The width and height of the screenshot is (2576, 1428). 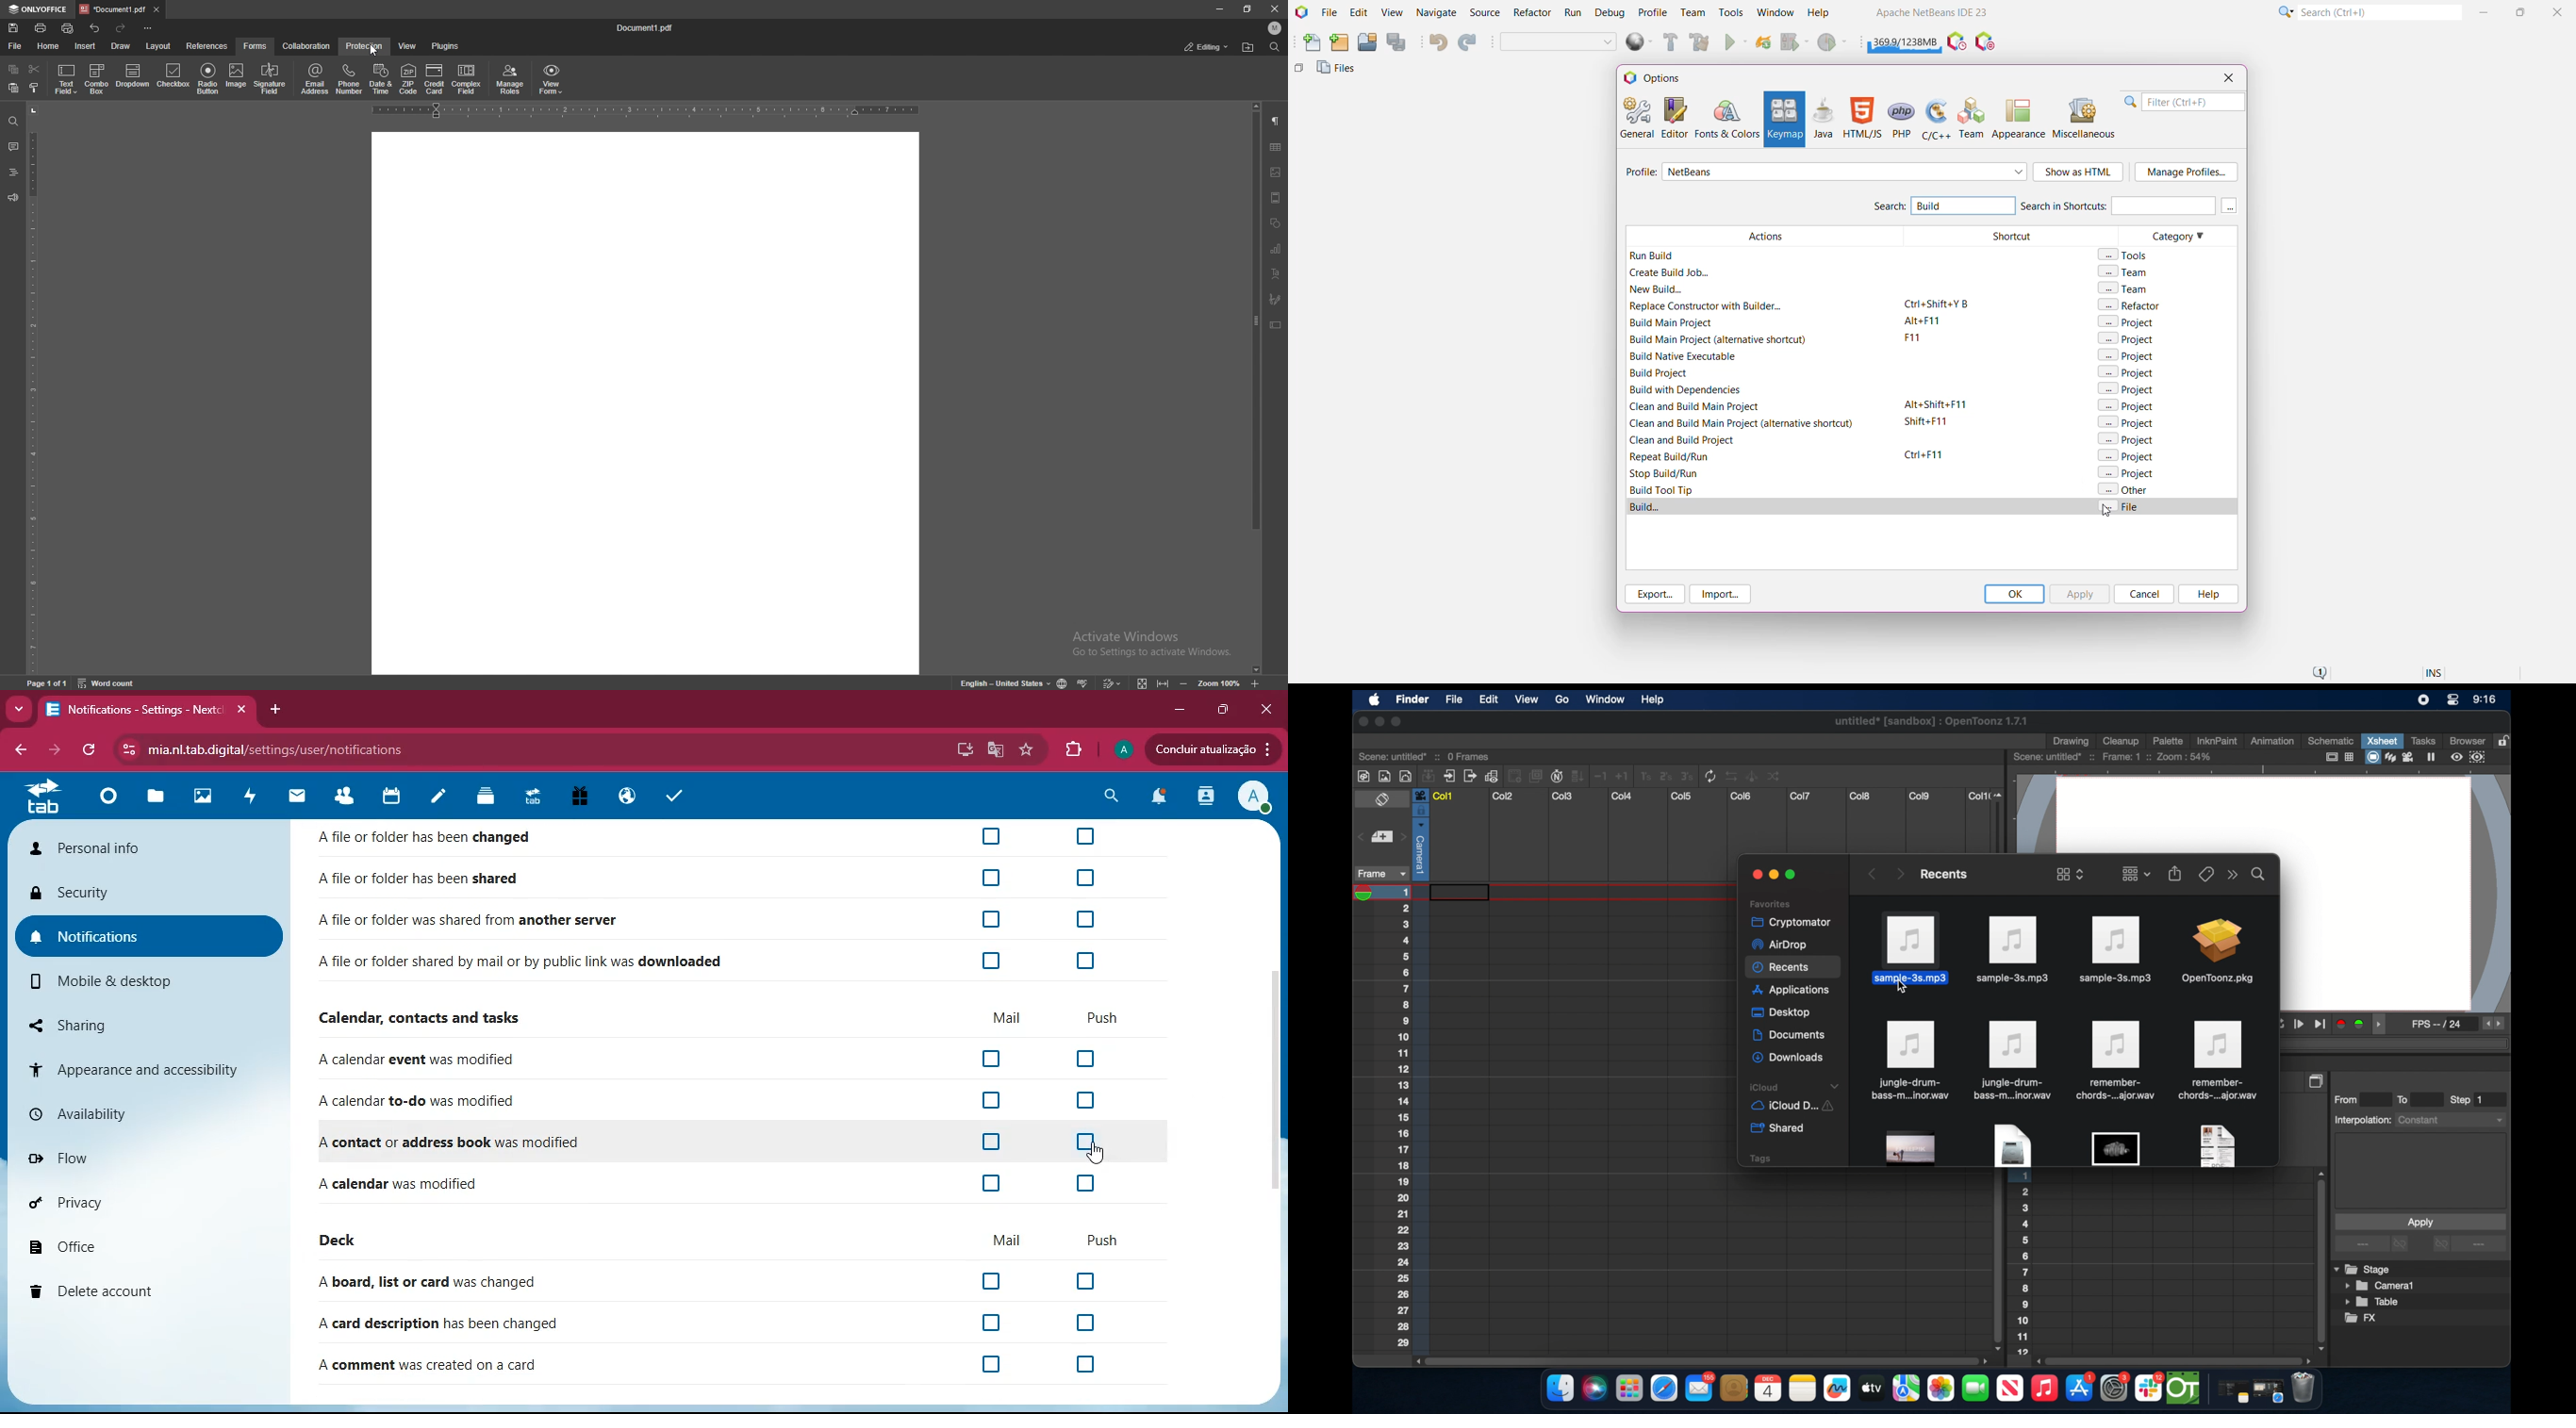 I want to click on phone number, so click(x=349, y=79).